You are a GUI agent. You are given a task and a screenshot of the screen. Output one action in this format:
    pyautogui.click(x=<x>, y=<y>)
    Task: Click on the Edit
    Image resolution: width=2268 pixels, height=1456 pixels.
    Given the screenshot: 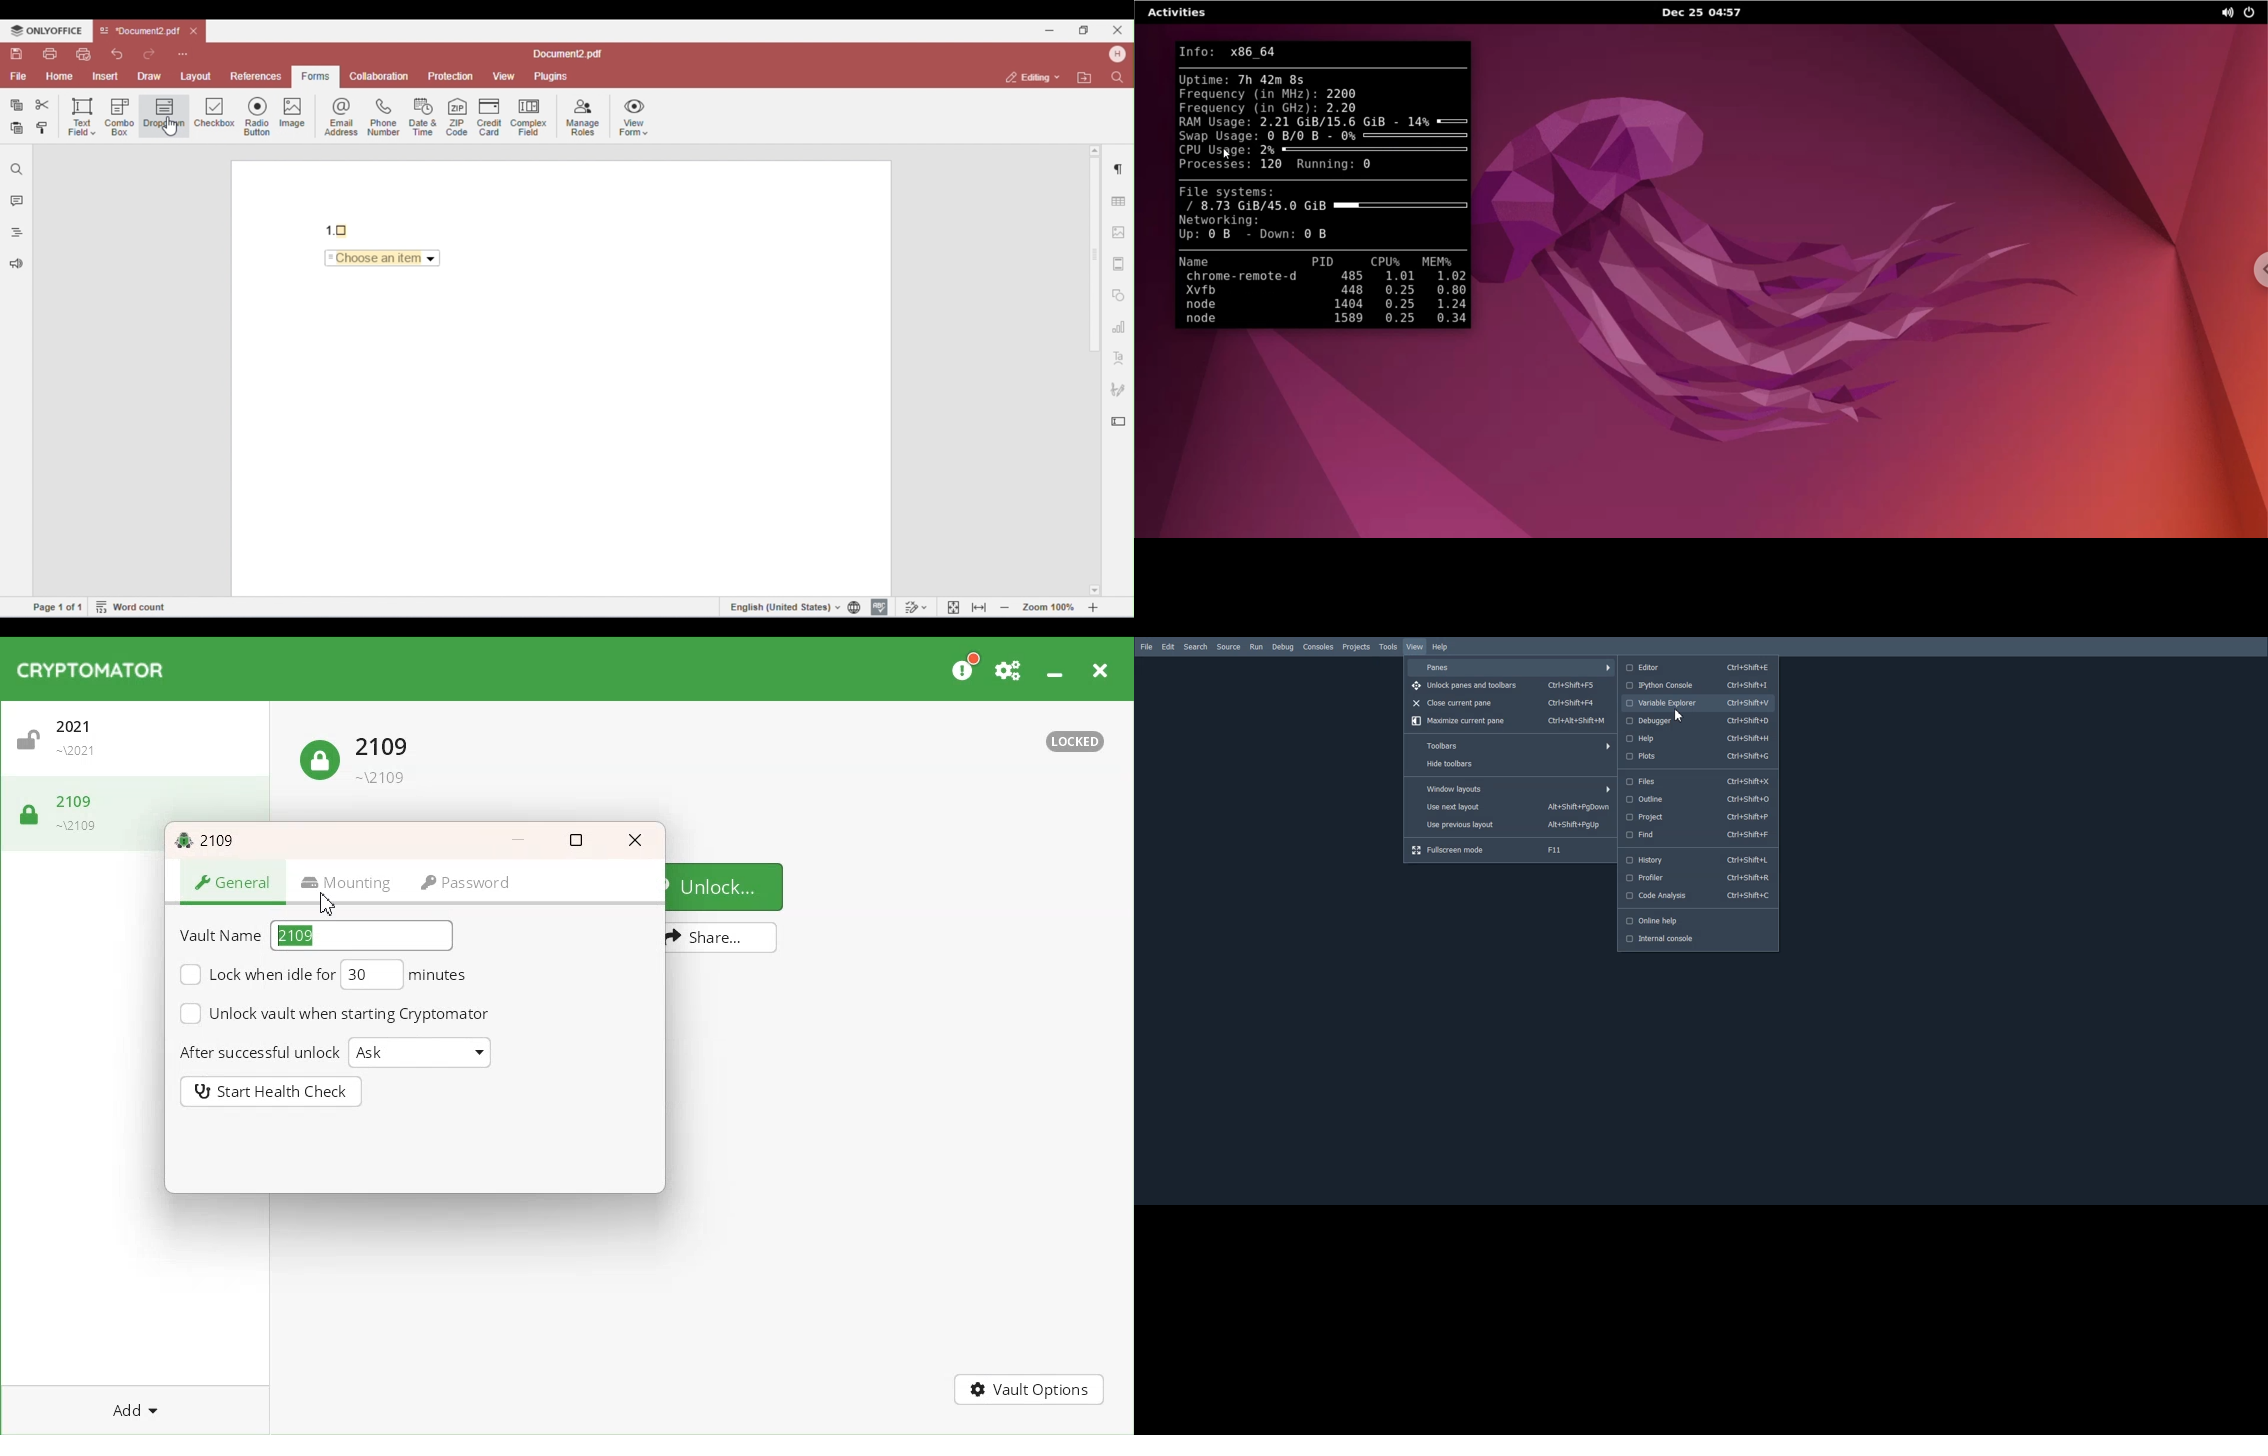 What is the action you would take?
    pyautogui.click(x=1169, y=646)
    